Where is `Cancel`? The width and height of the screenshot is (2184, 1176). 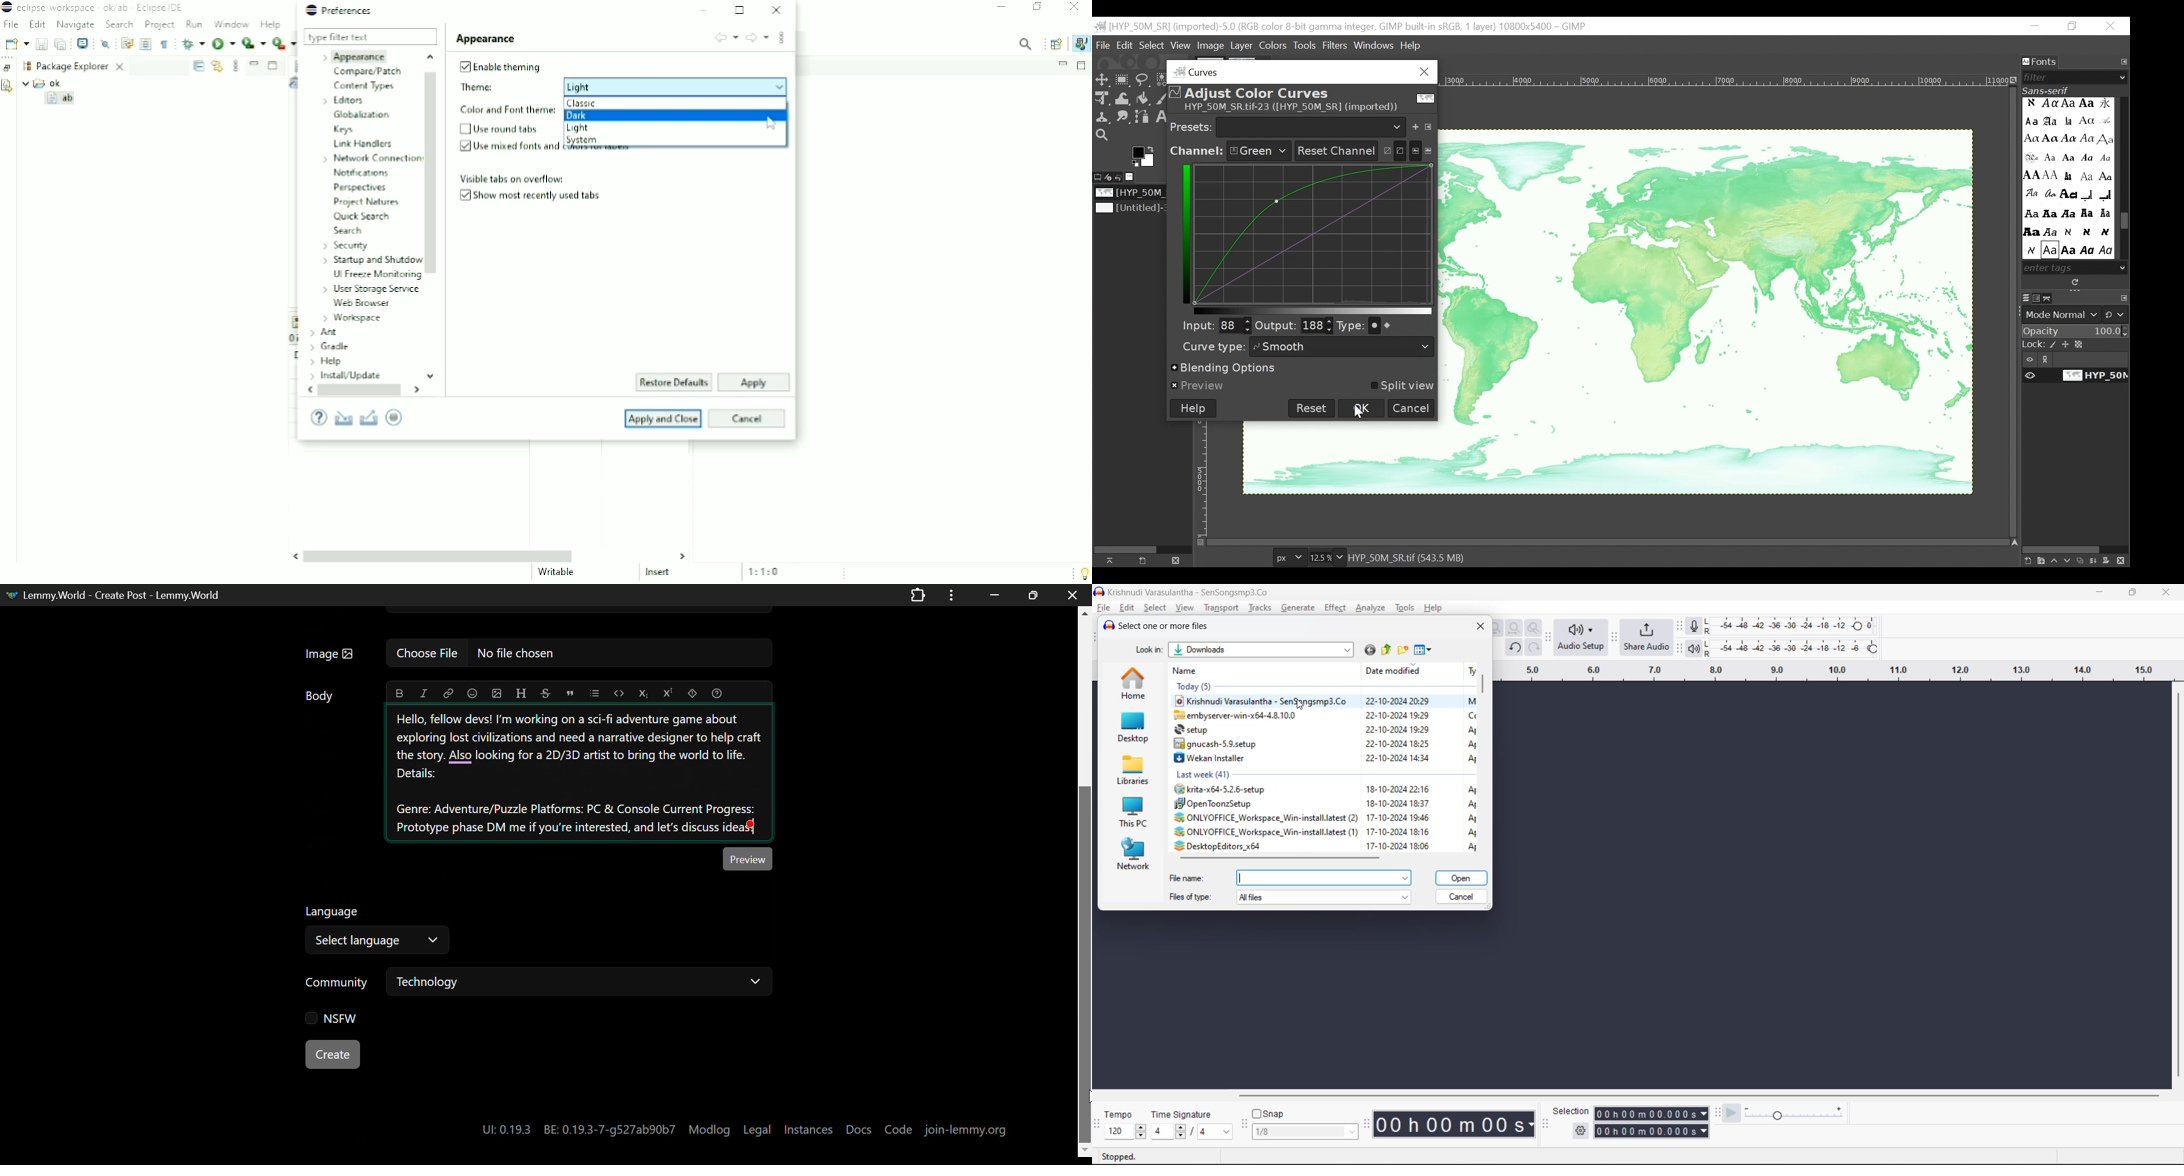 Cancel is located at coordinates (749, 418).